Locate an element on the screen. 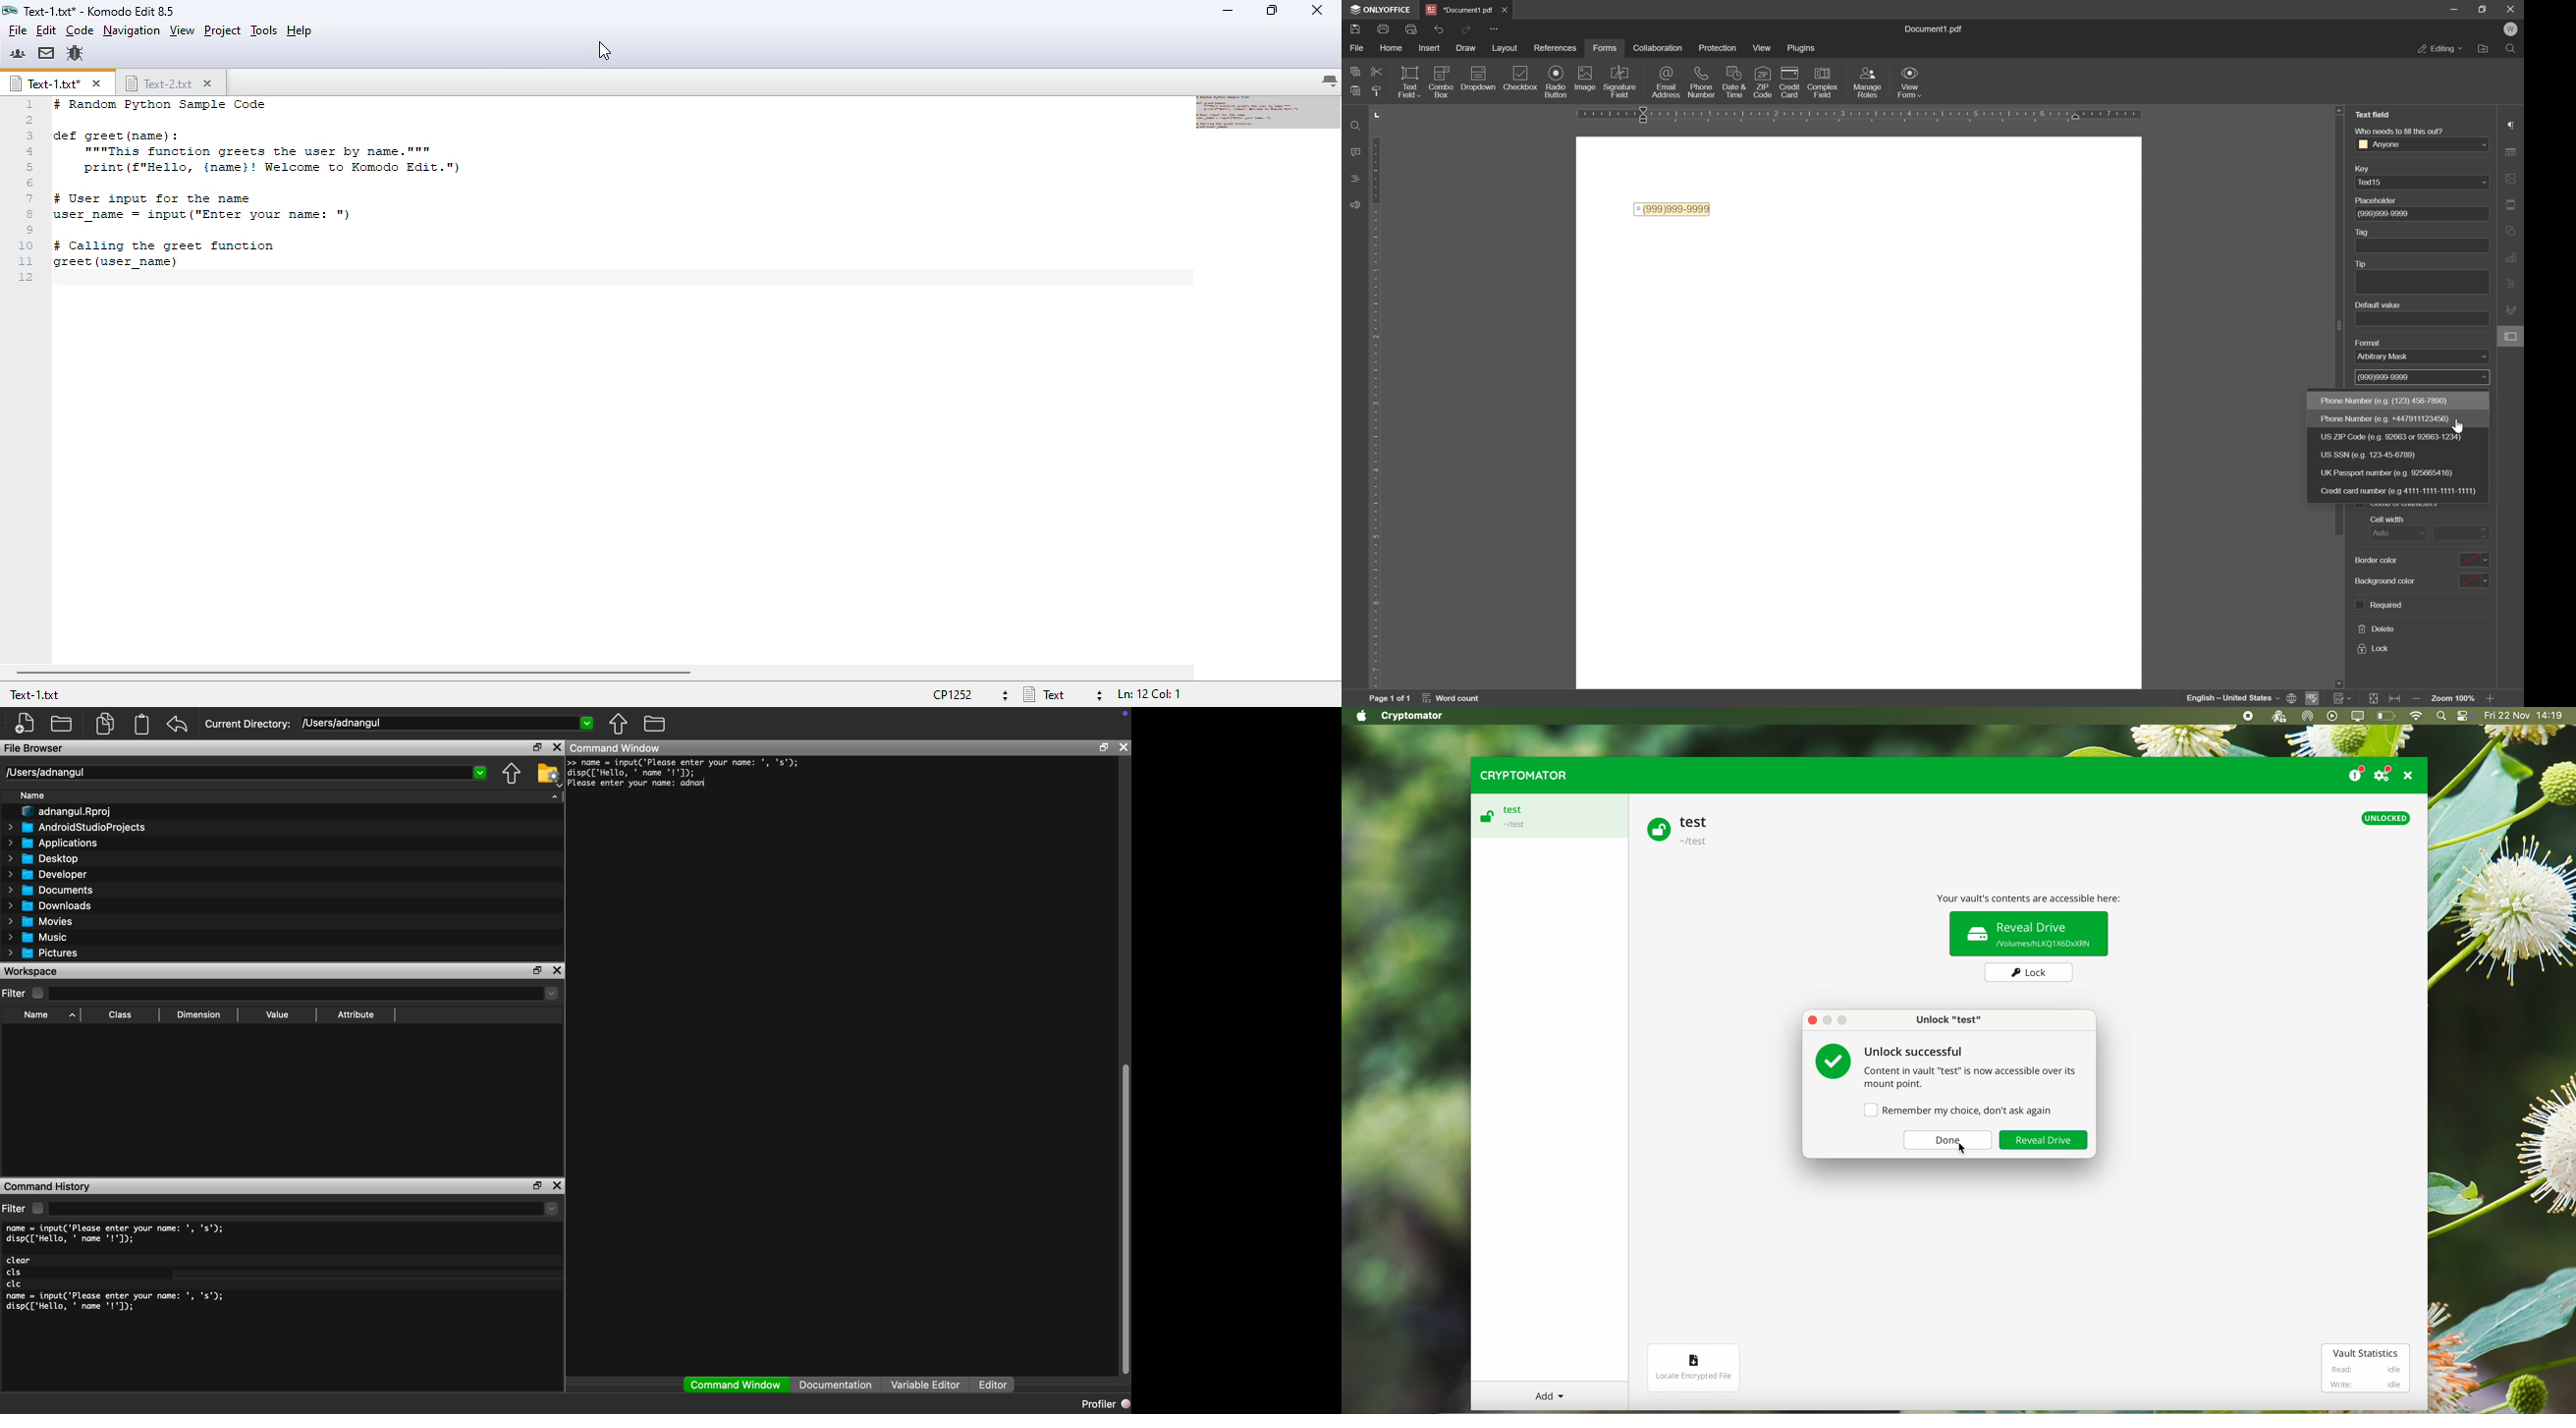  line numbers is located at coordinates (26, 190).